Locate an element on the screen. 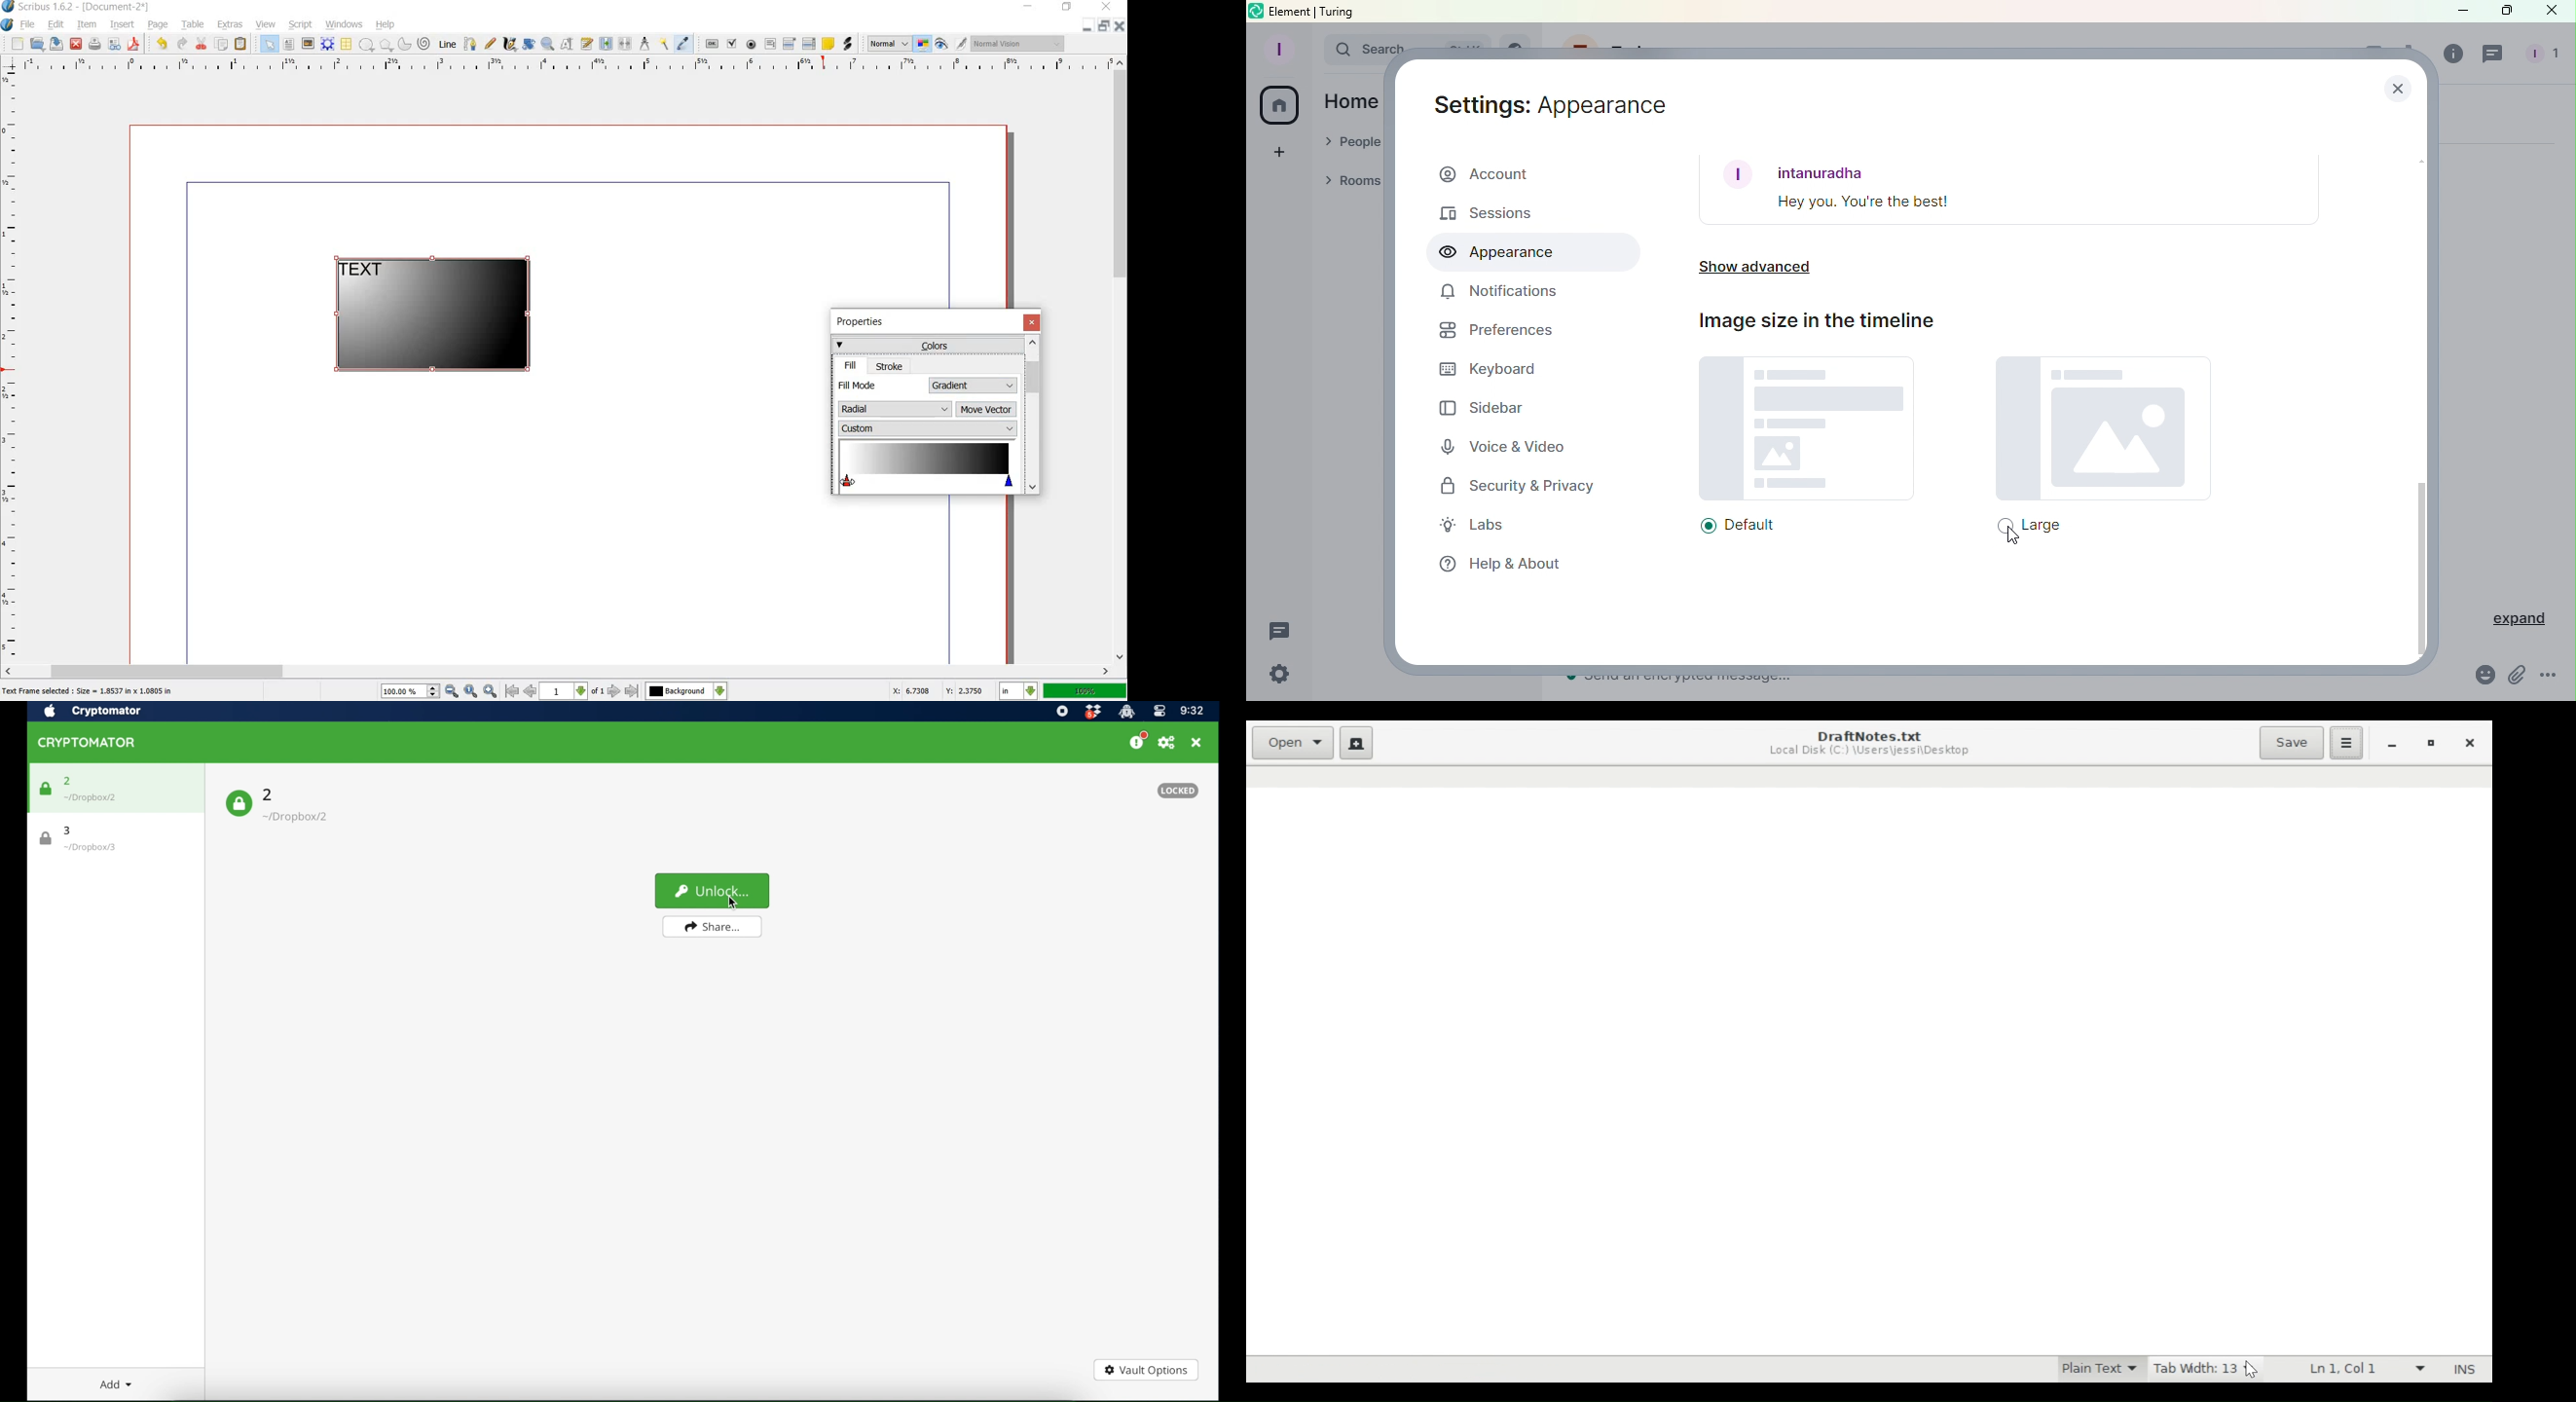 The width and height of the screenshot is (2576, 1428). Attachment is located at coordinates (2518, 678).